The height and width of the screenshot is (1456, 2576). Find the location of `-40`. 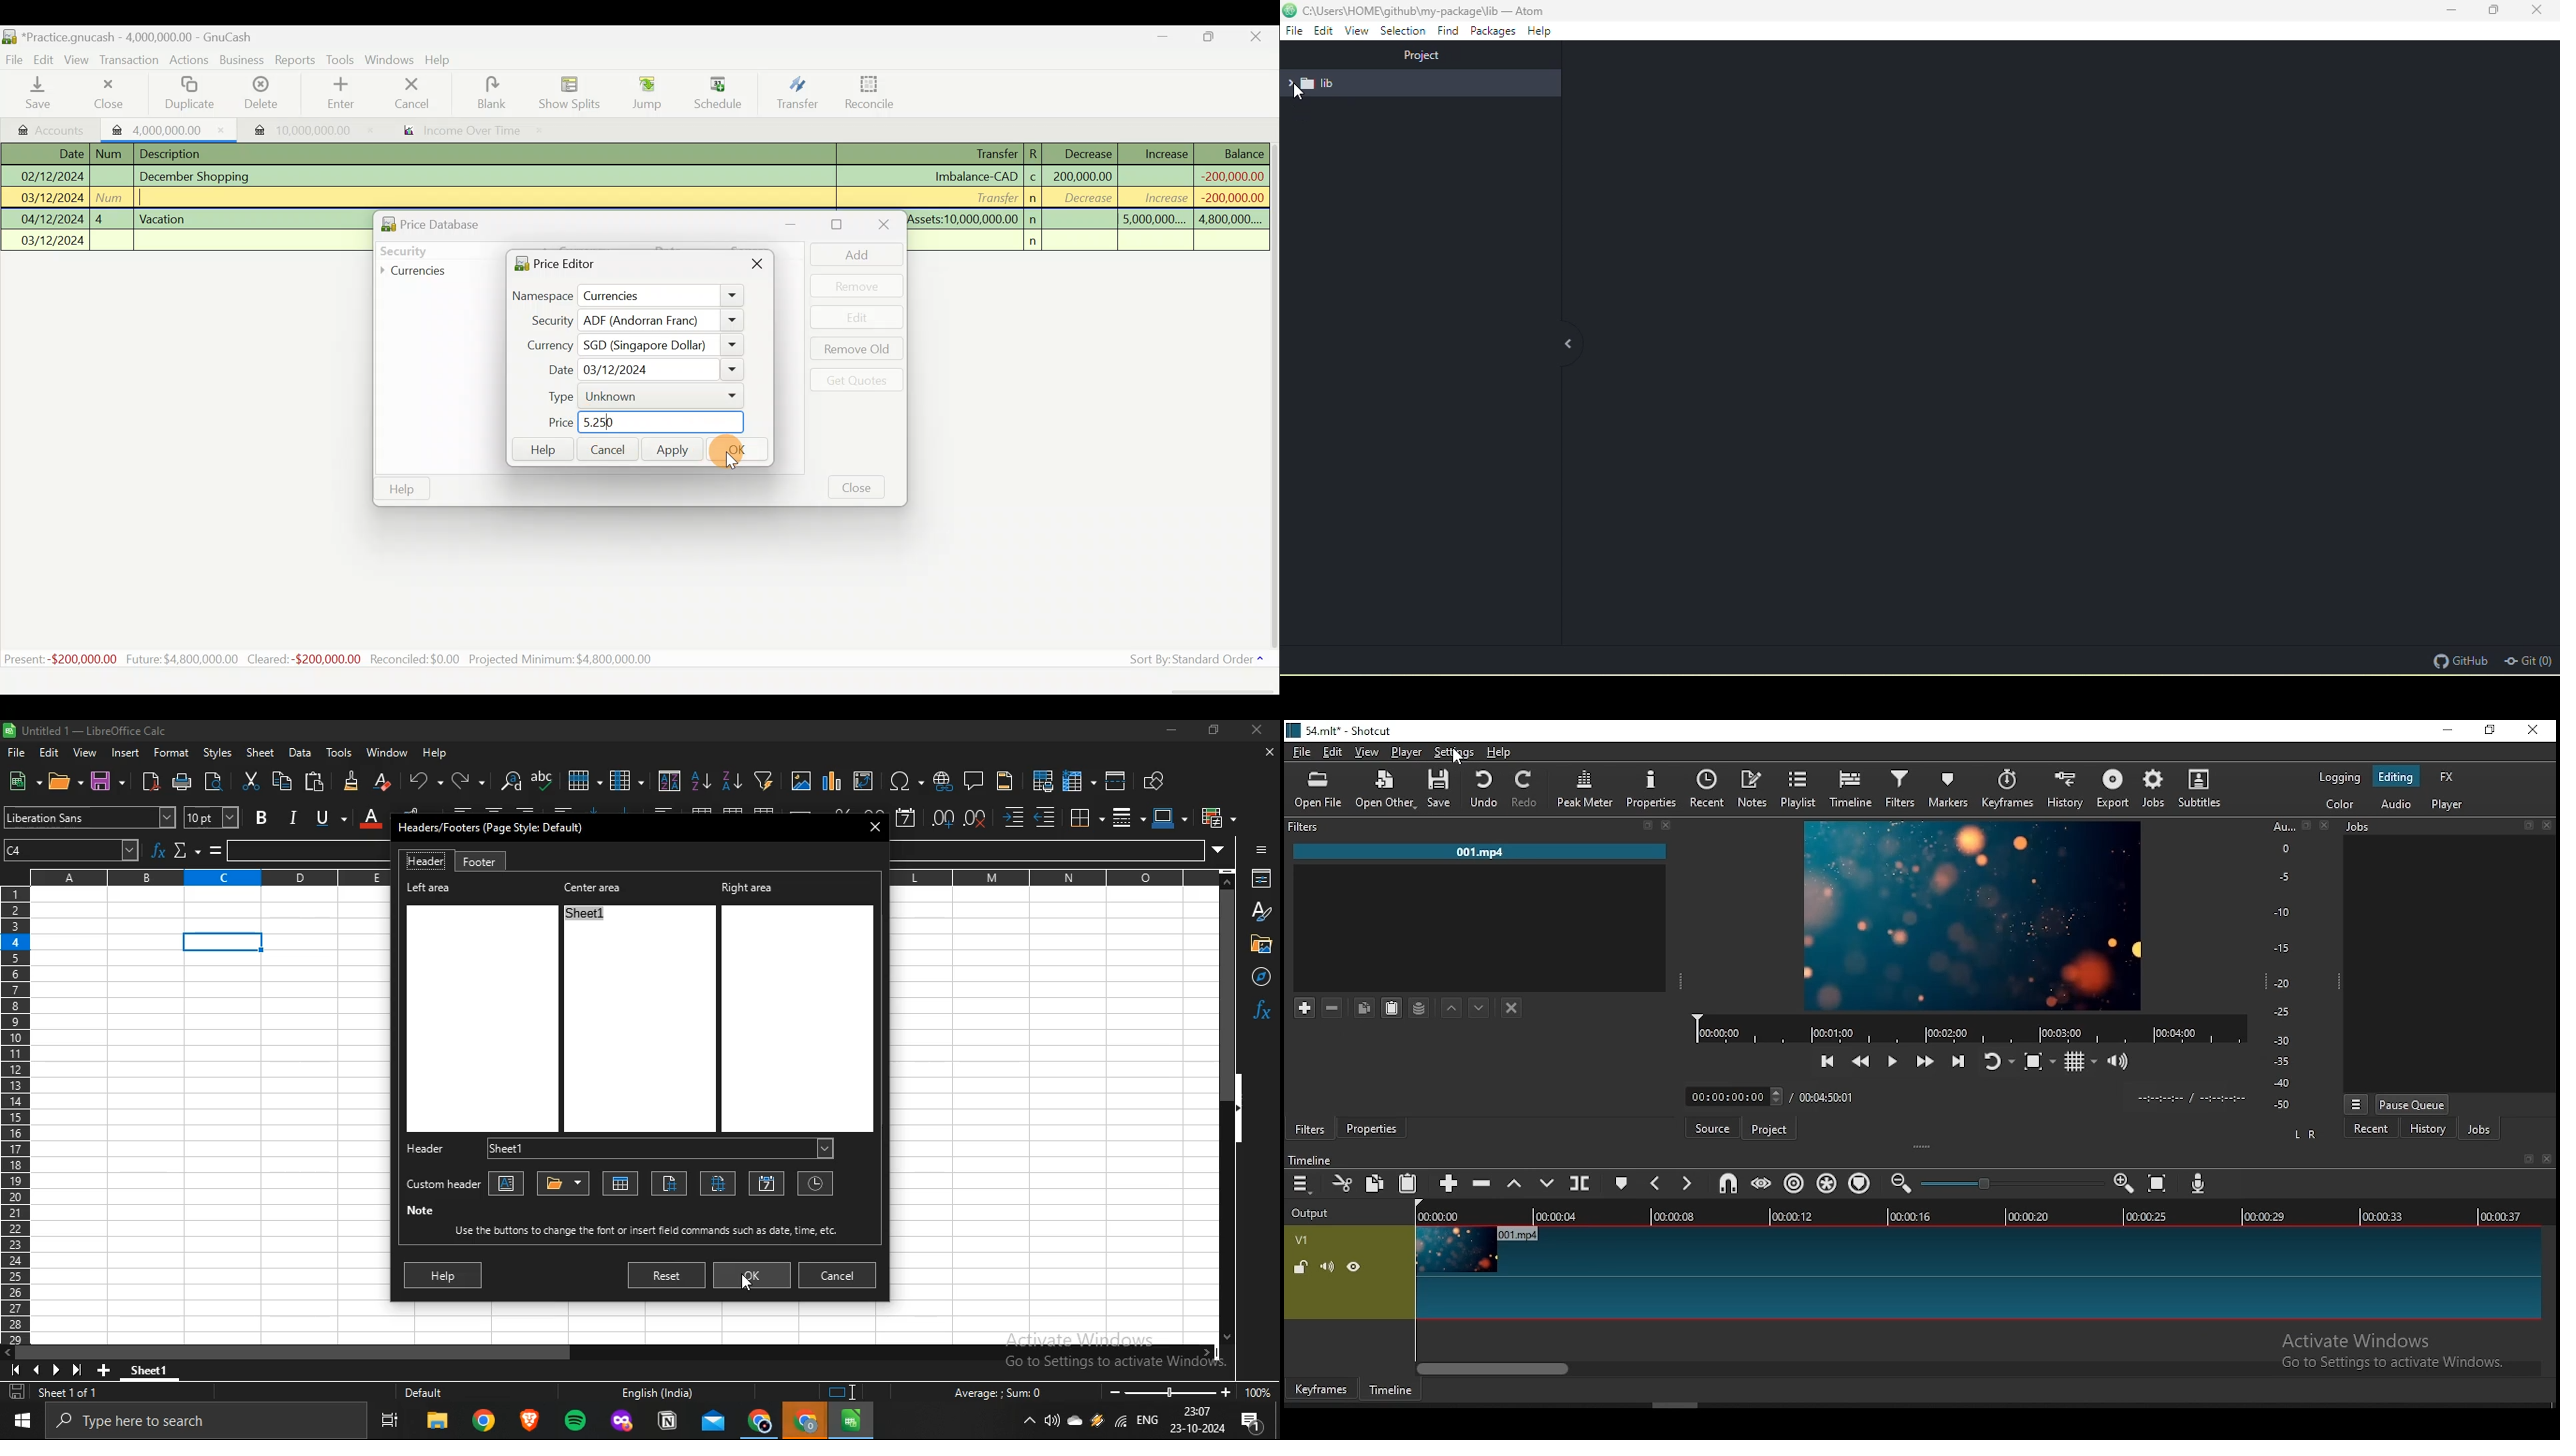

-40 is located at coordinates (2282, 1083).